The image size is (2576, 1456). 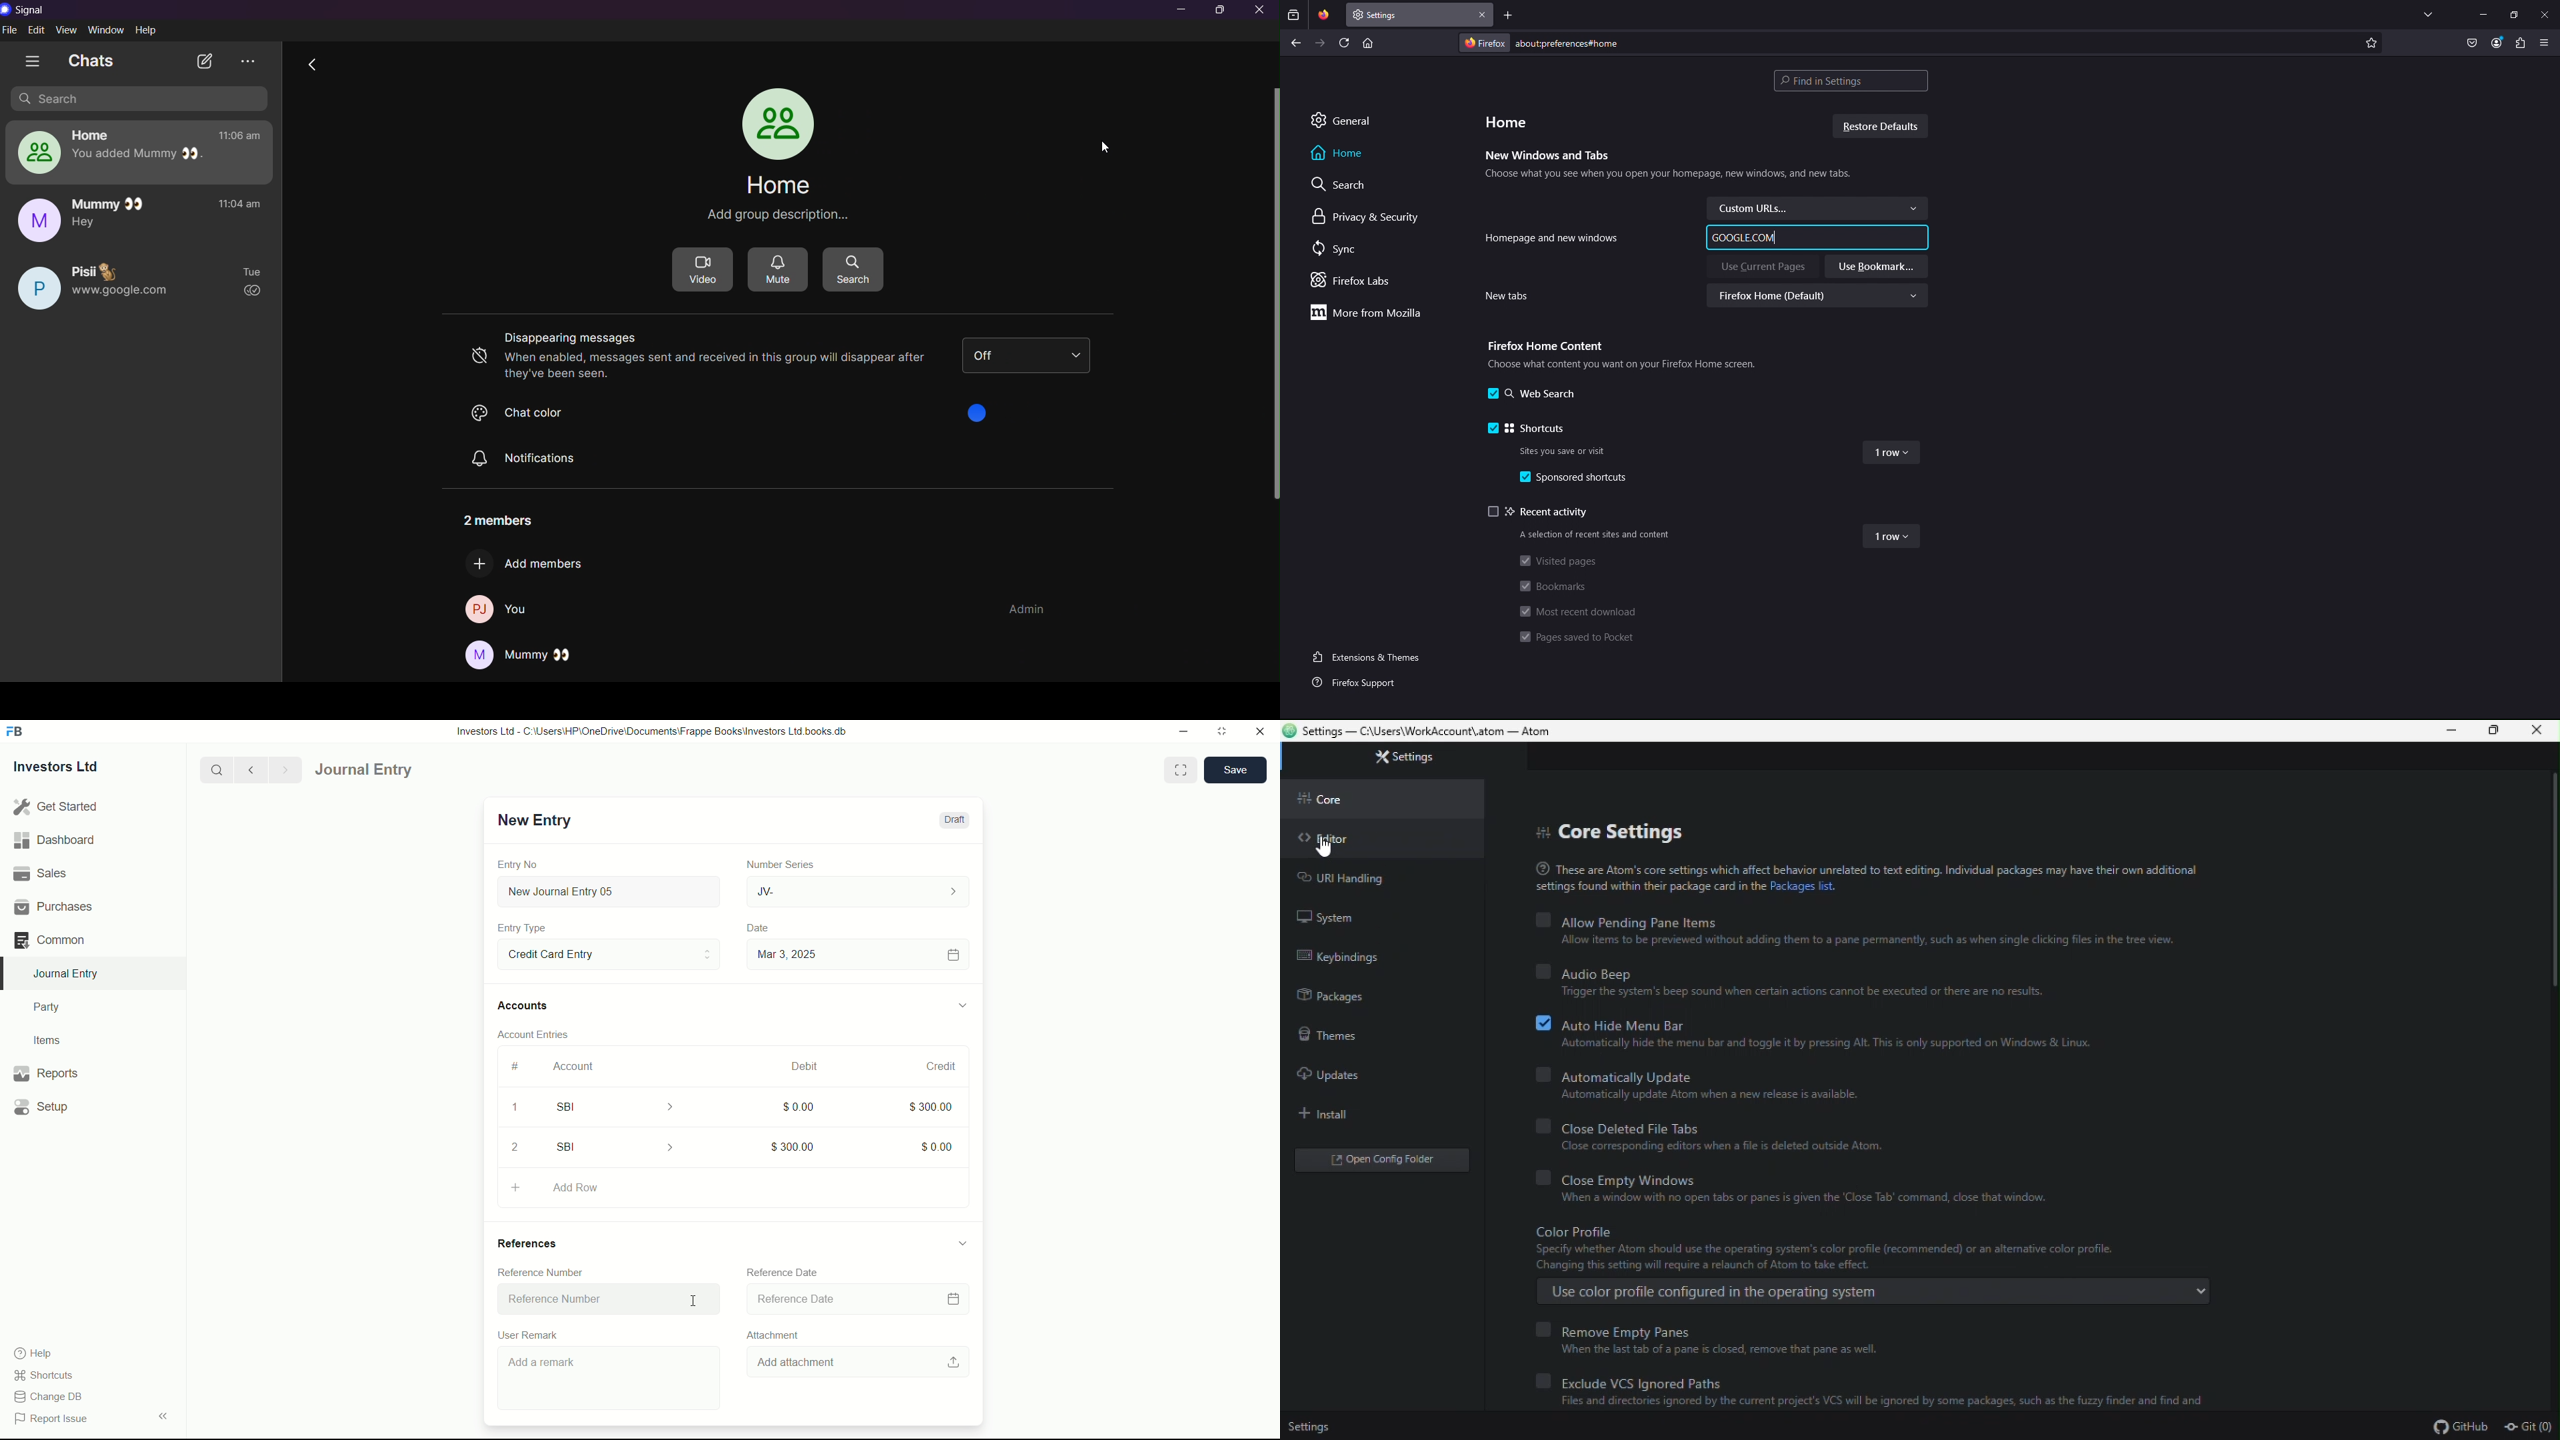 I want to click on Add new tab, so click(x=1509, y=15).